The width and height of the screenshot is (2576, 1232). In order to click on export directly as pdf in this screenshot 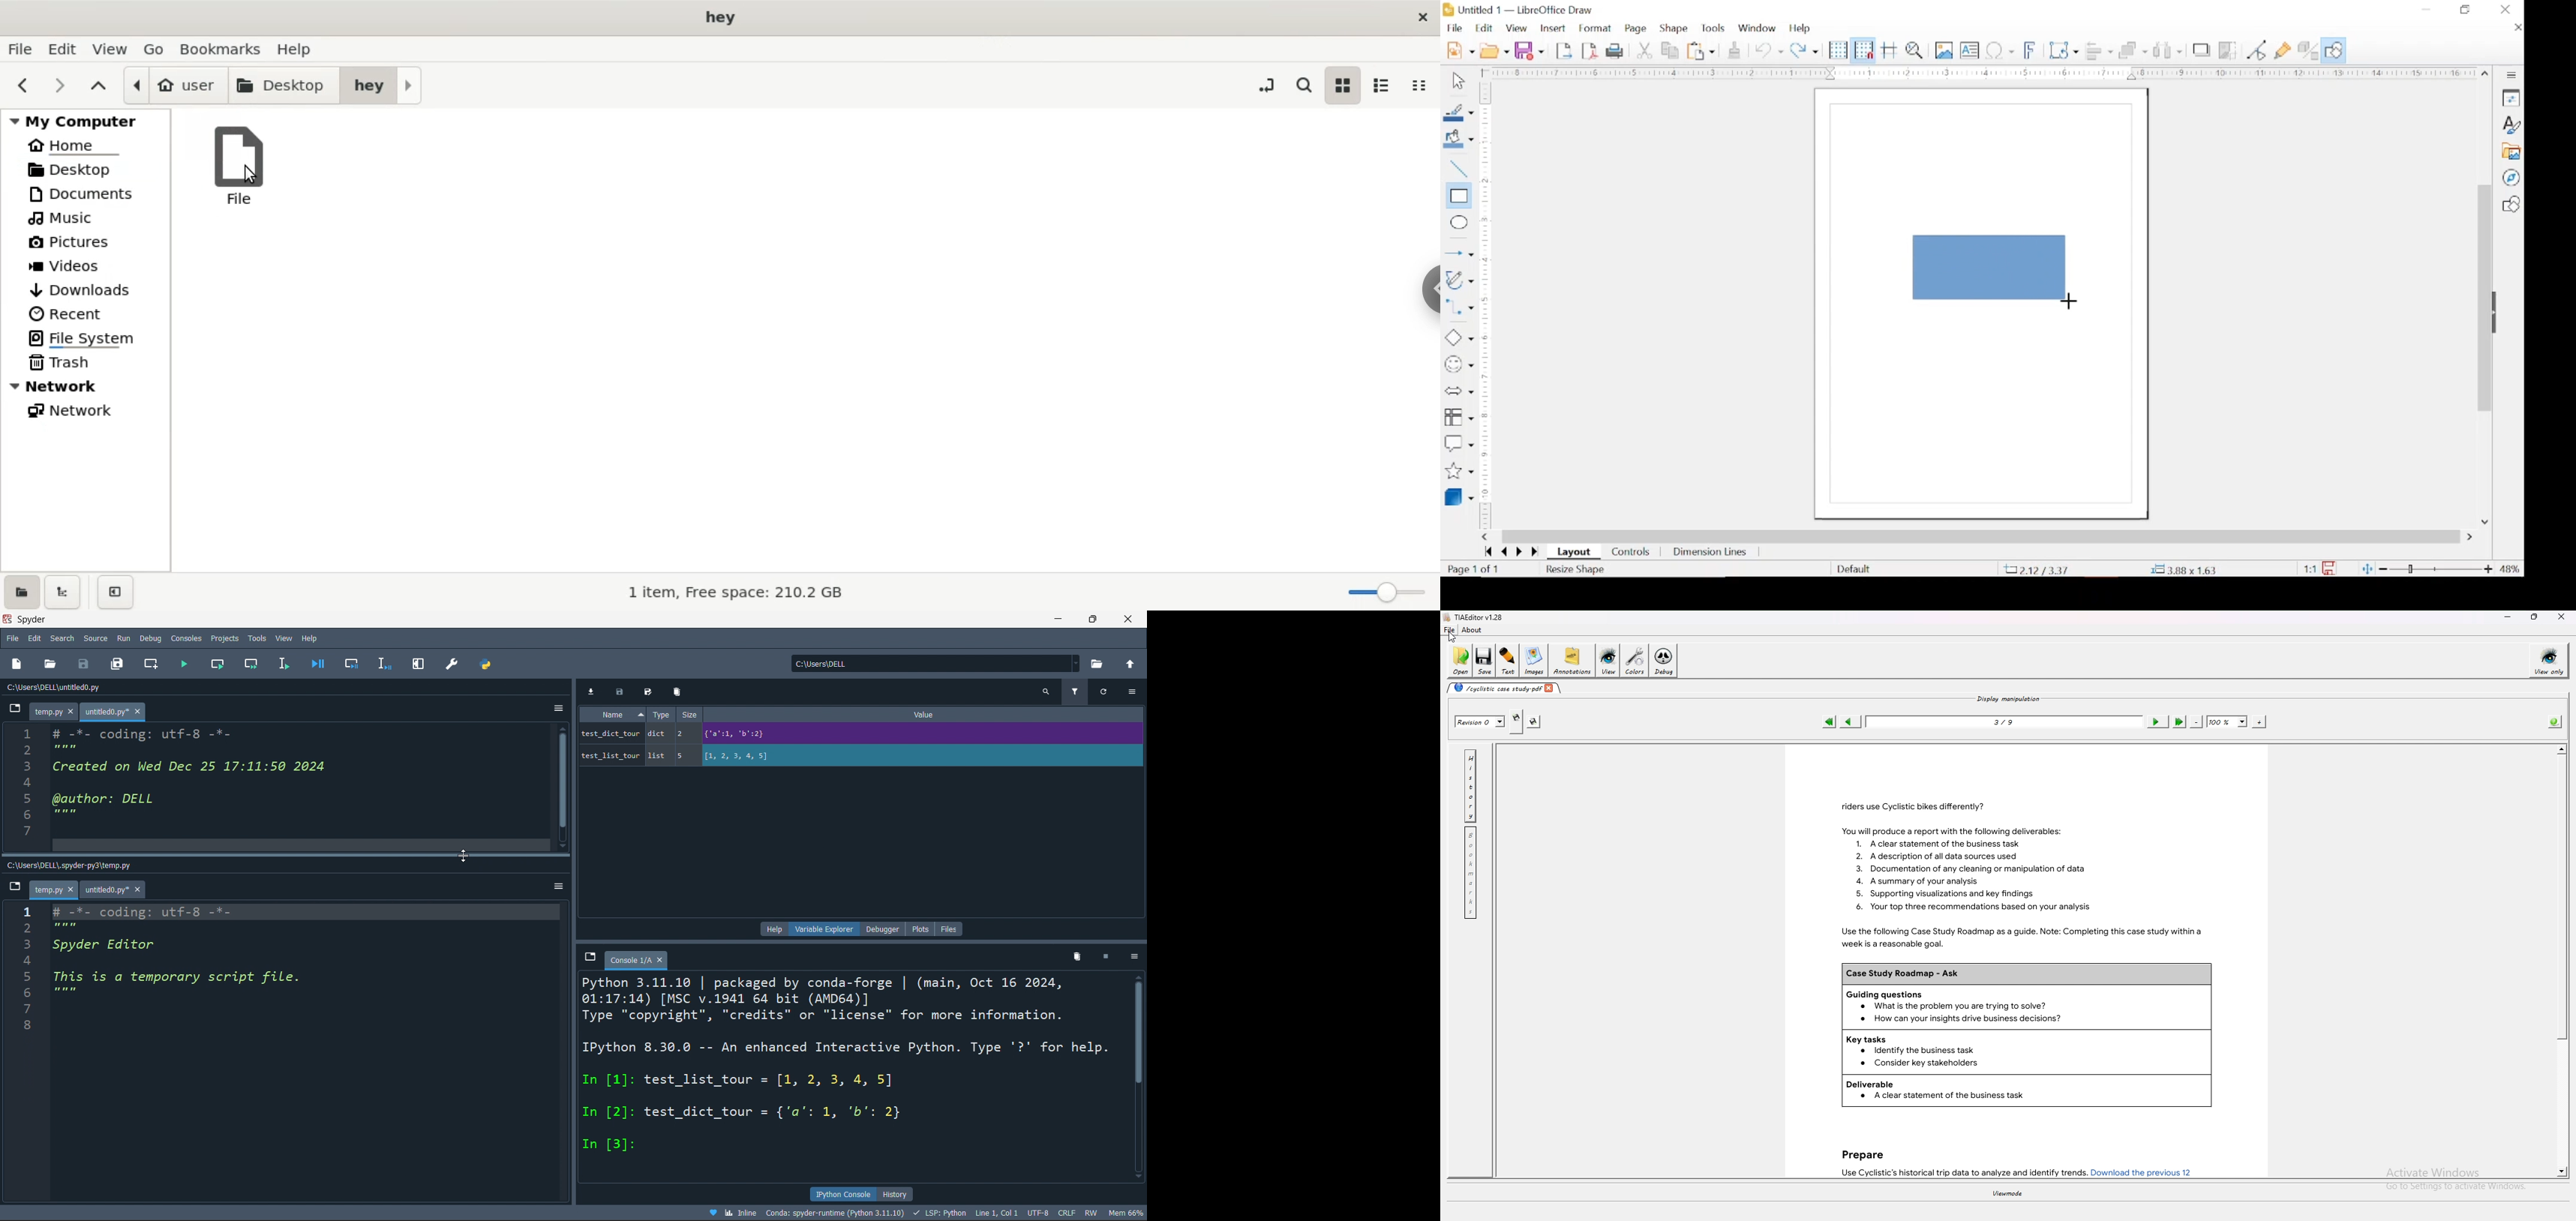, I will do `click(1590, 50)`.